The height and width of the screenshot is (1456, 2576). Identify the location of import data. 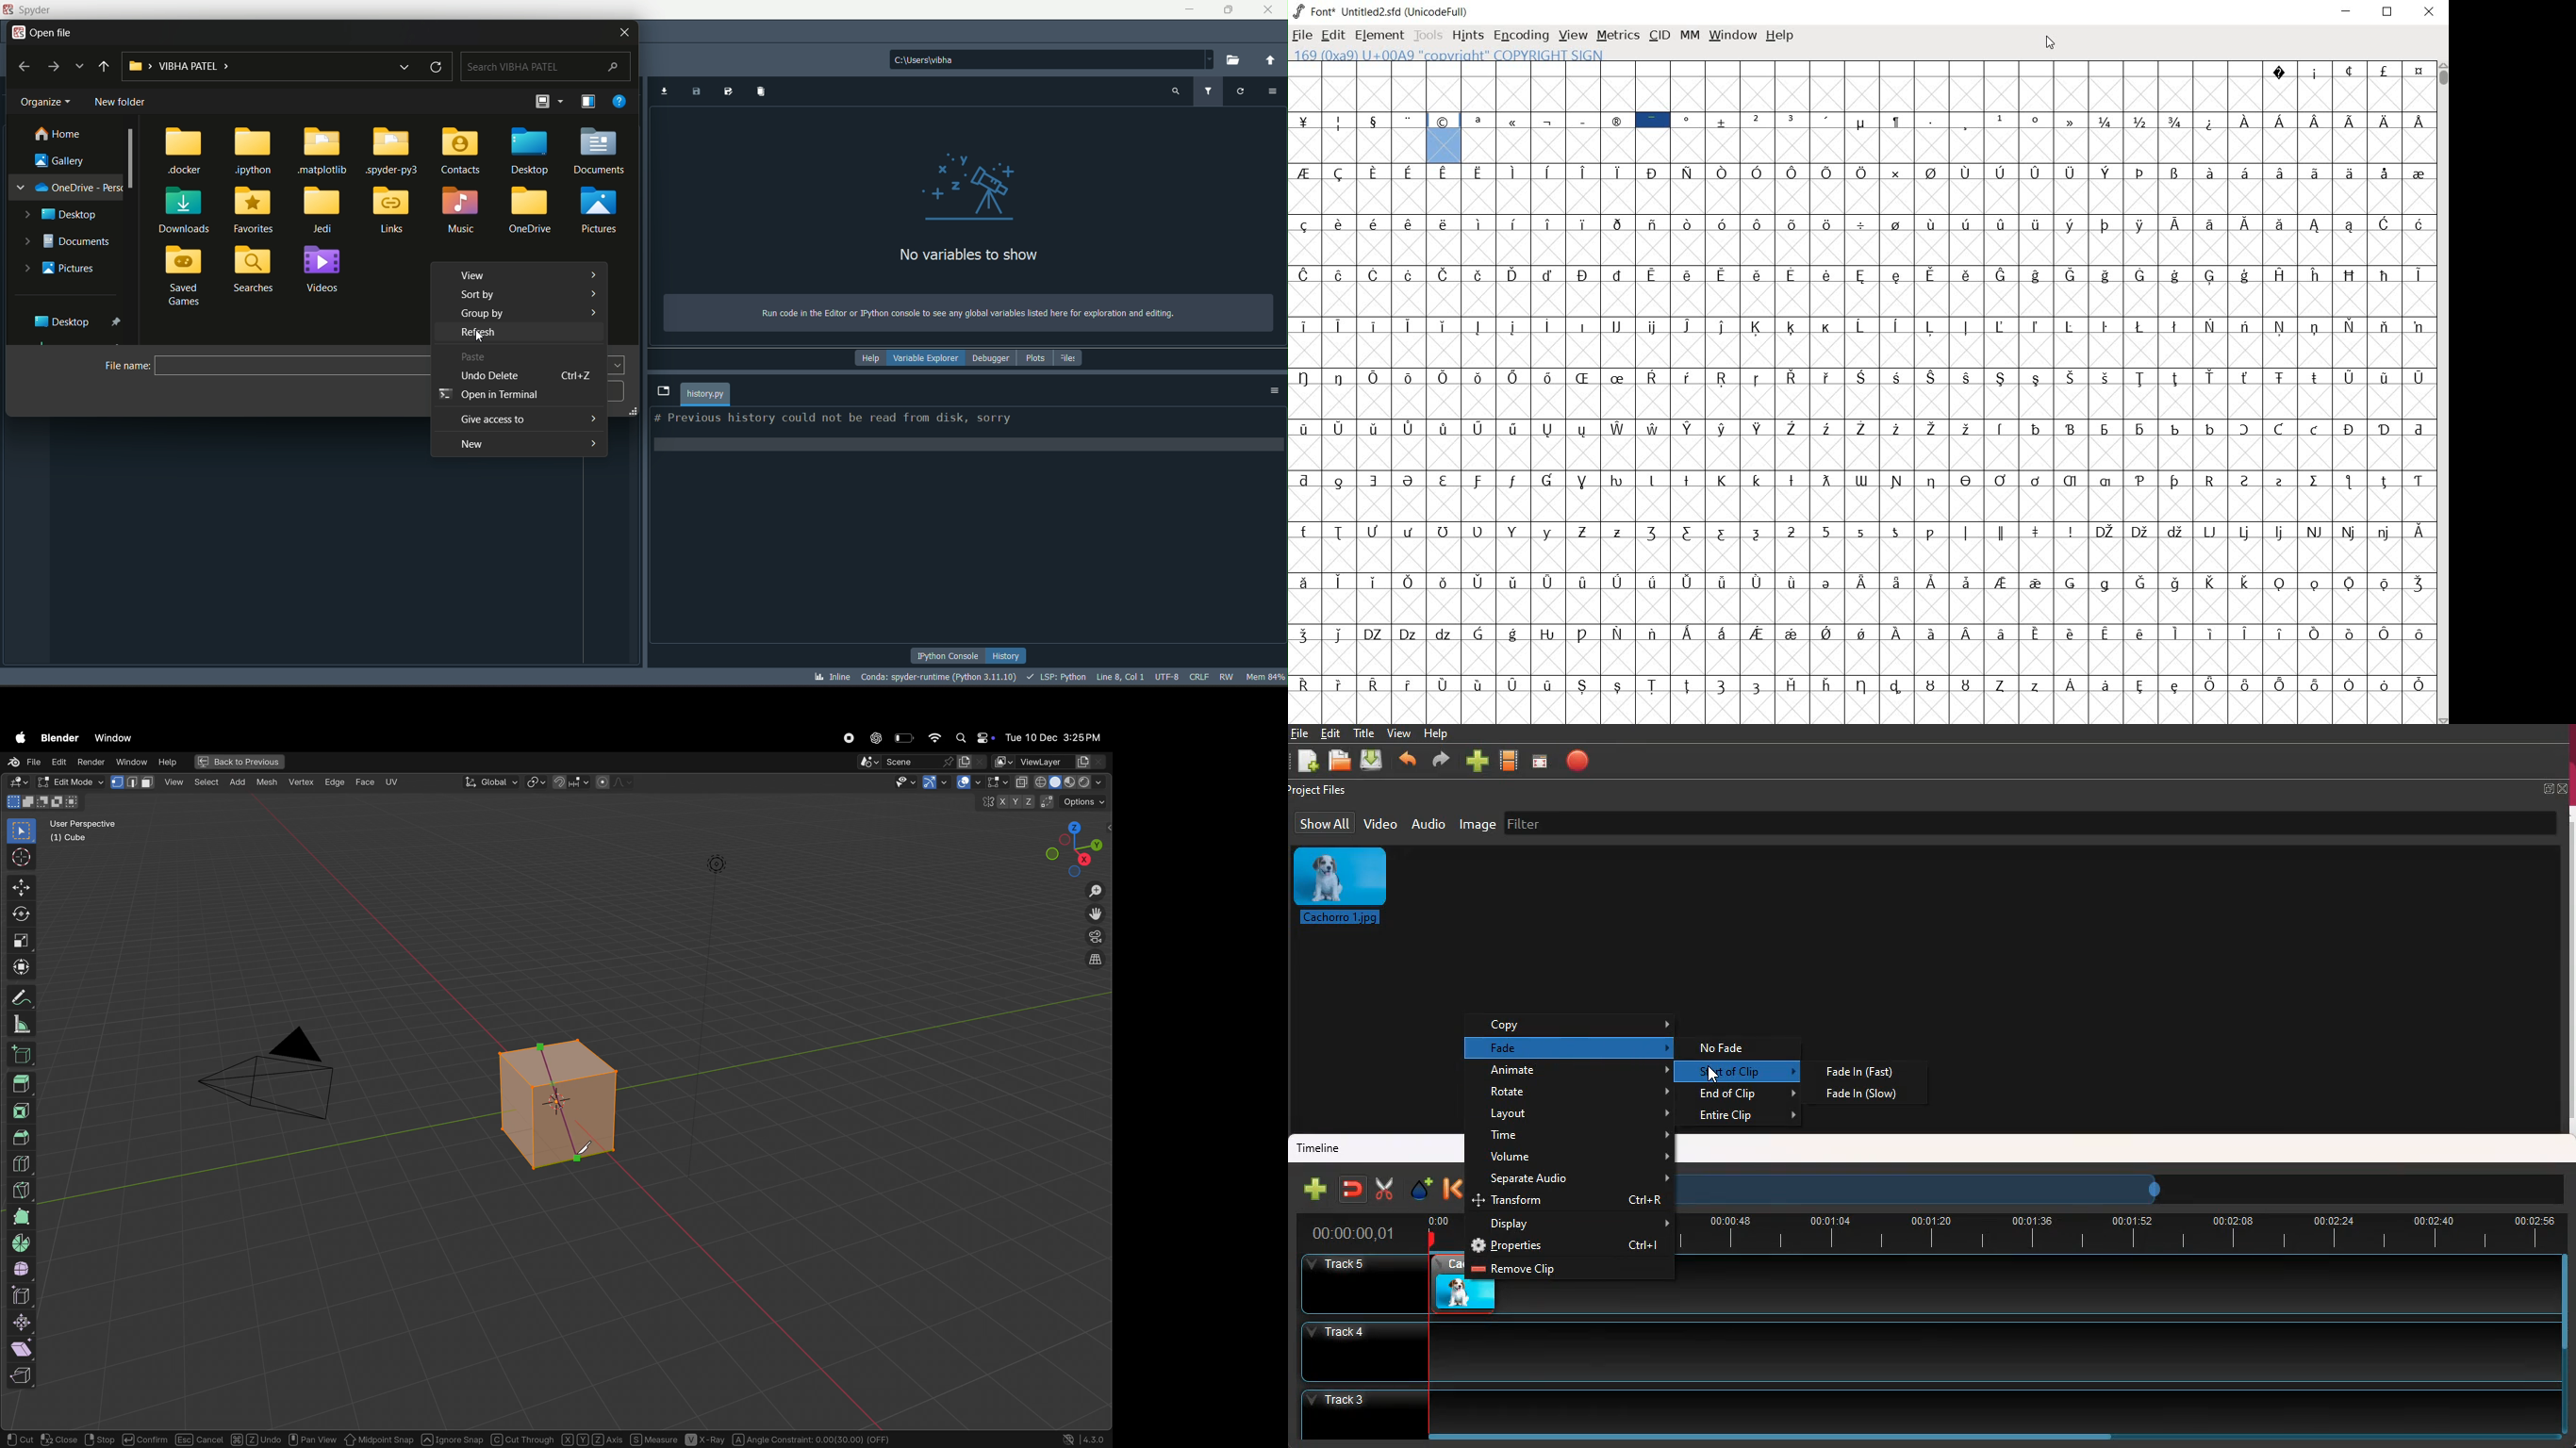
(663, 93).